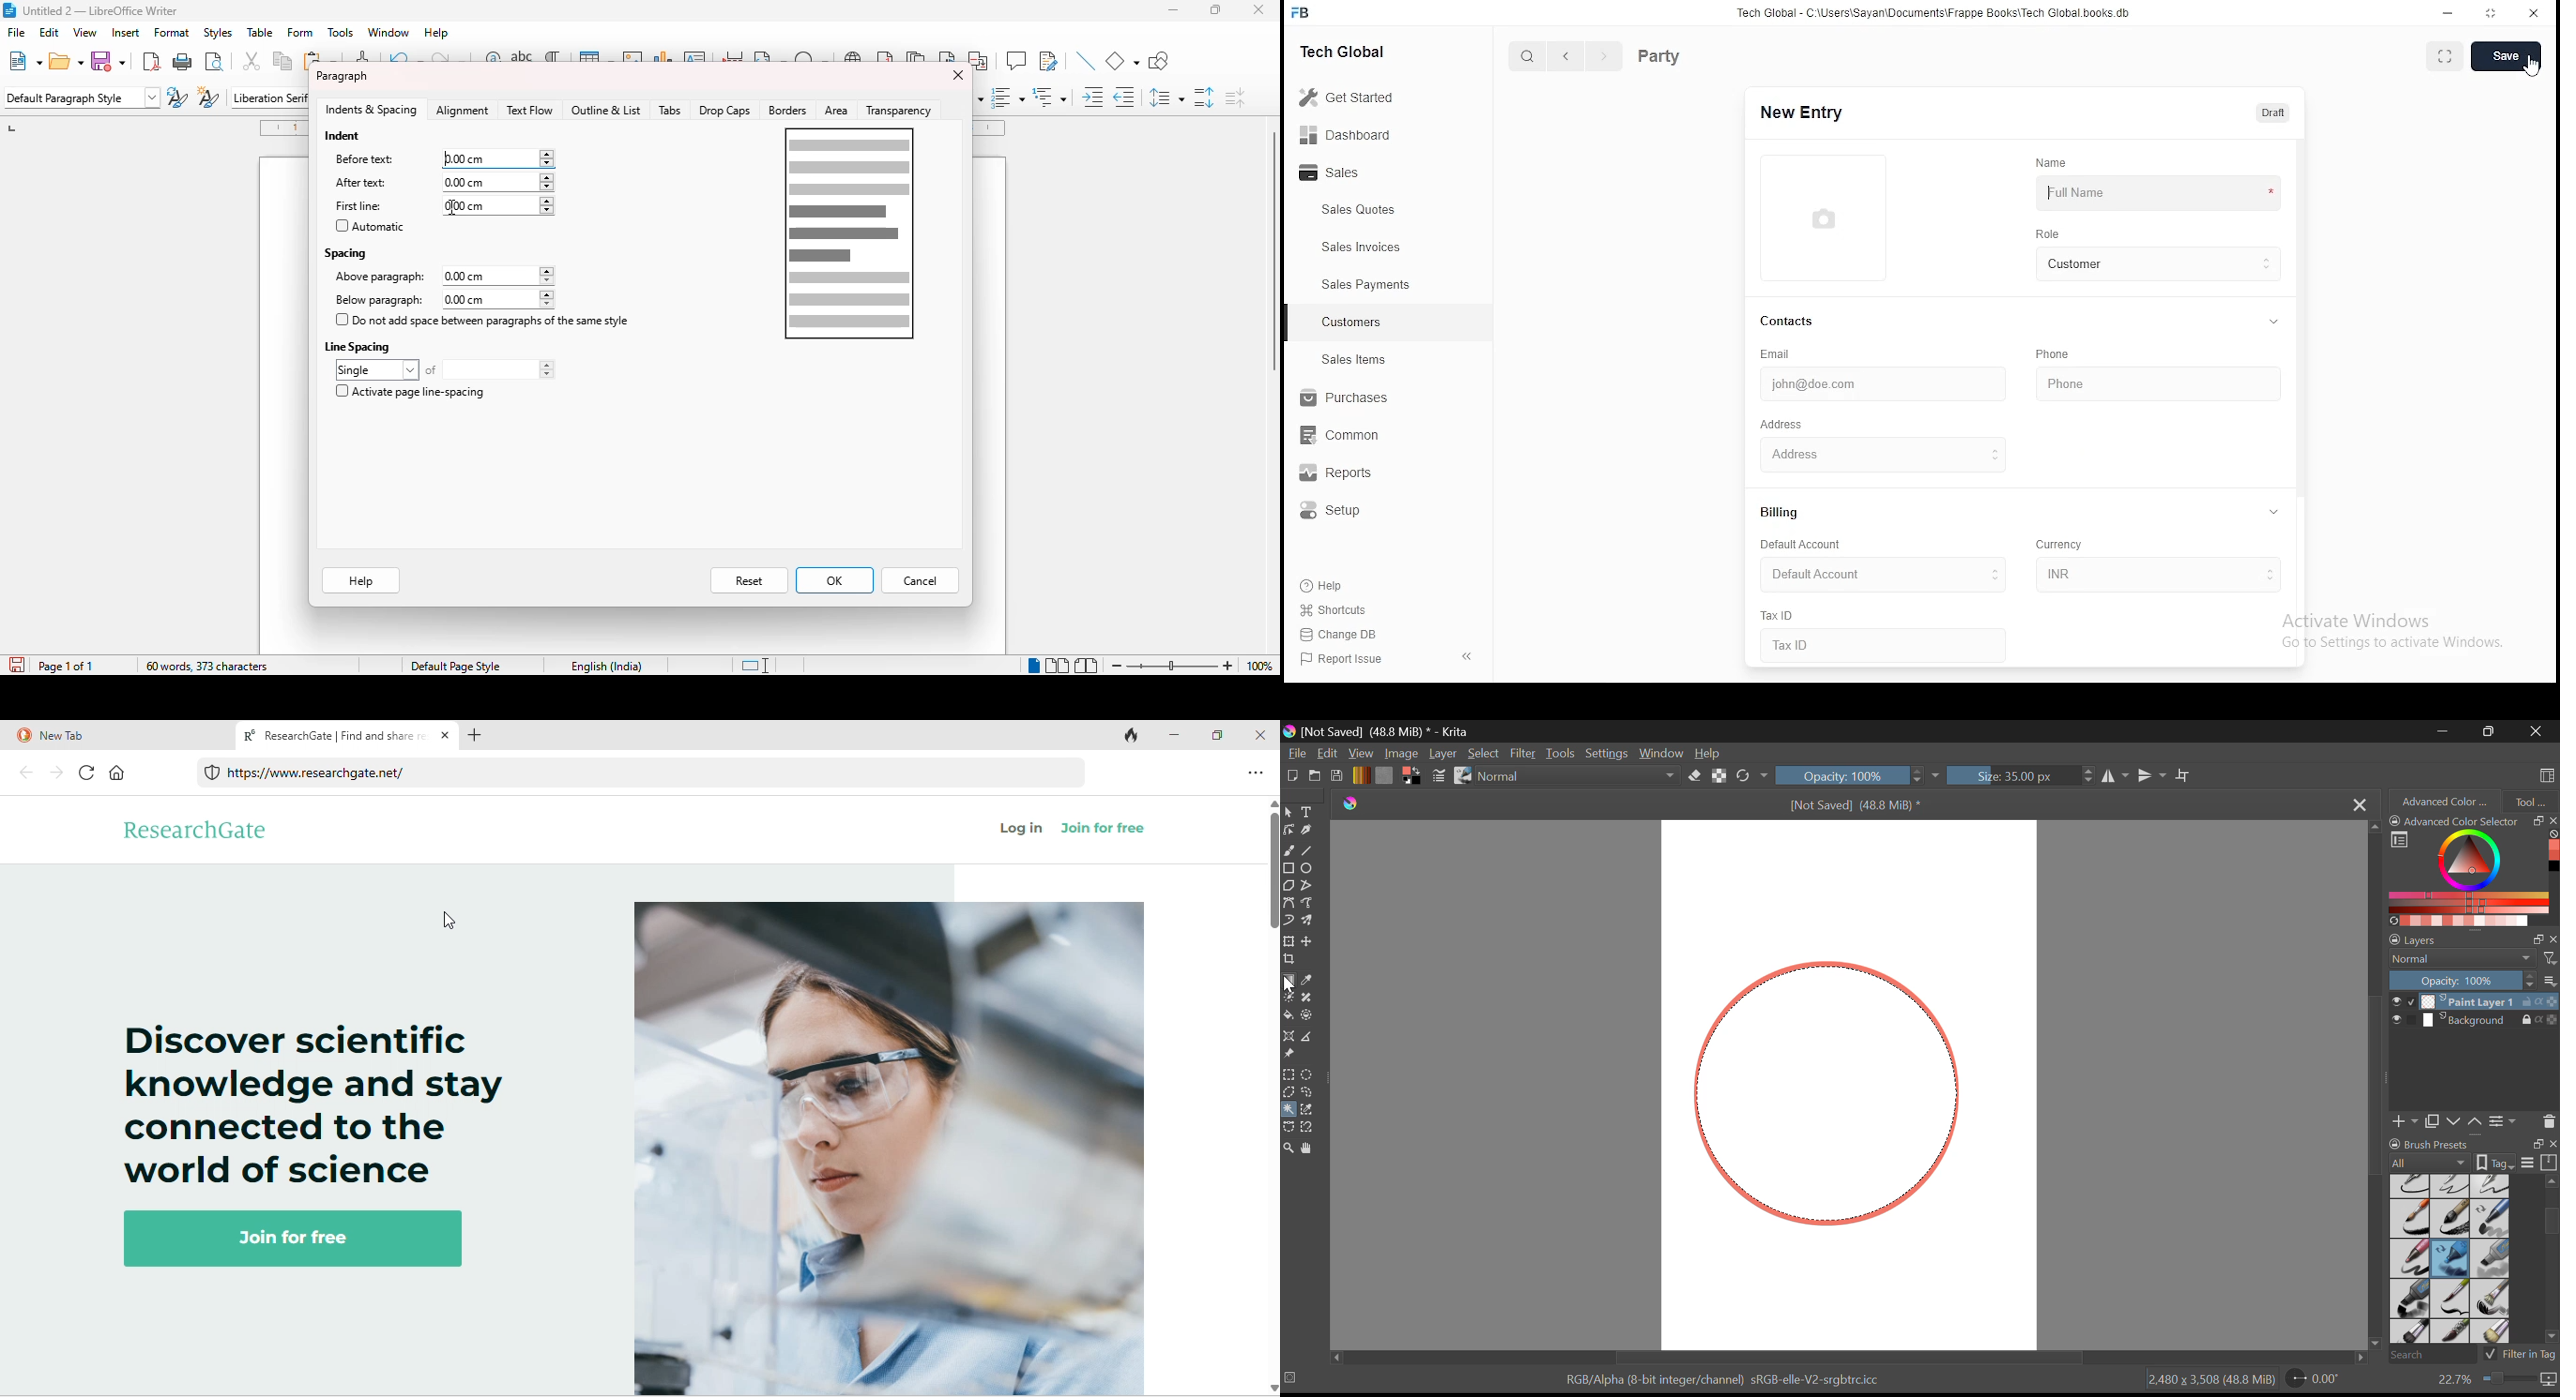  What do you see at coordinates (2064, 546) in the screenshot?
I see `currency` at bounding box center [2064, 546].